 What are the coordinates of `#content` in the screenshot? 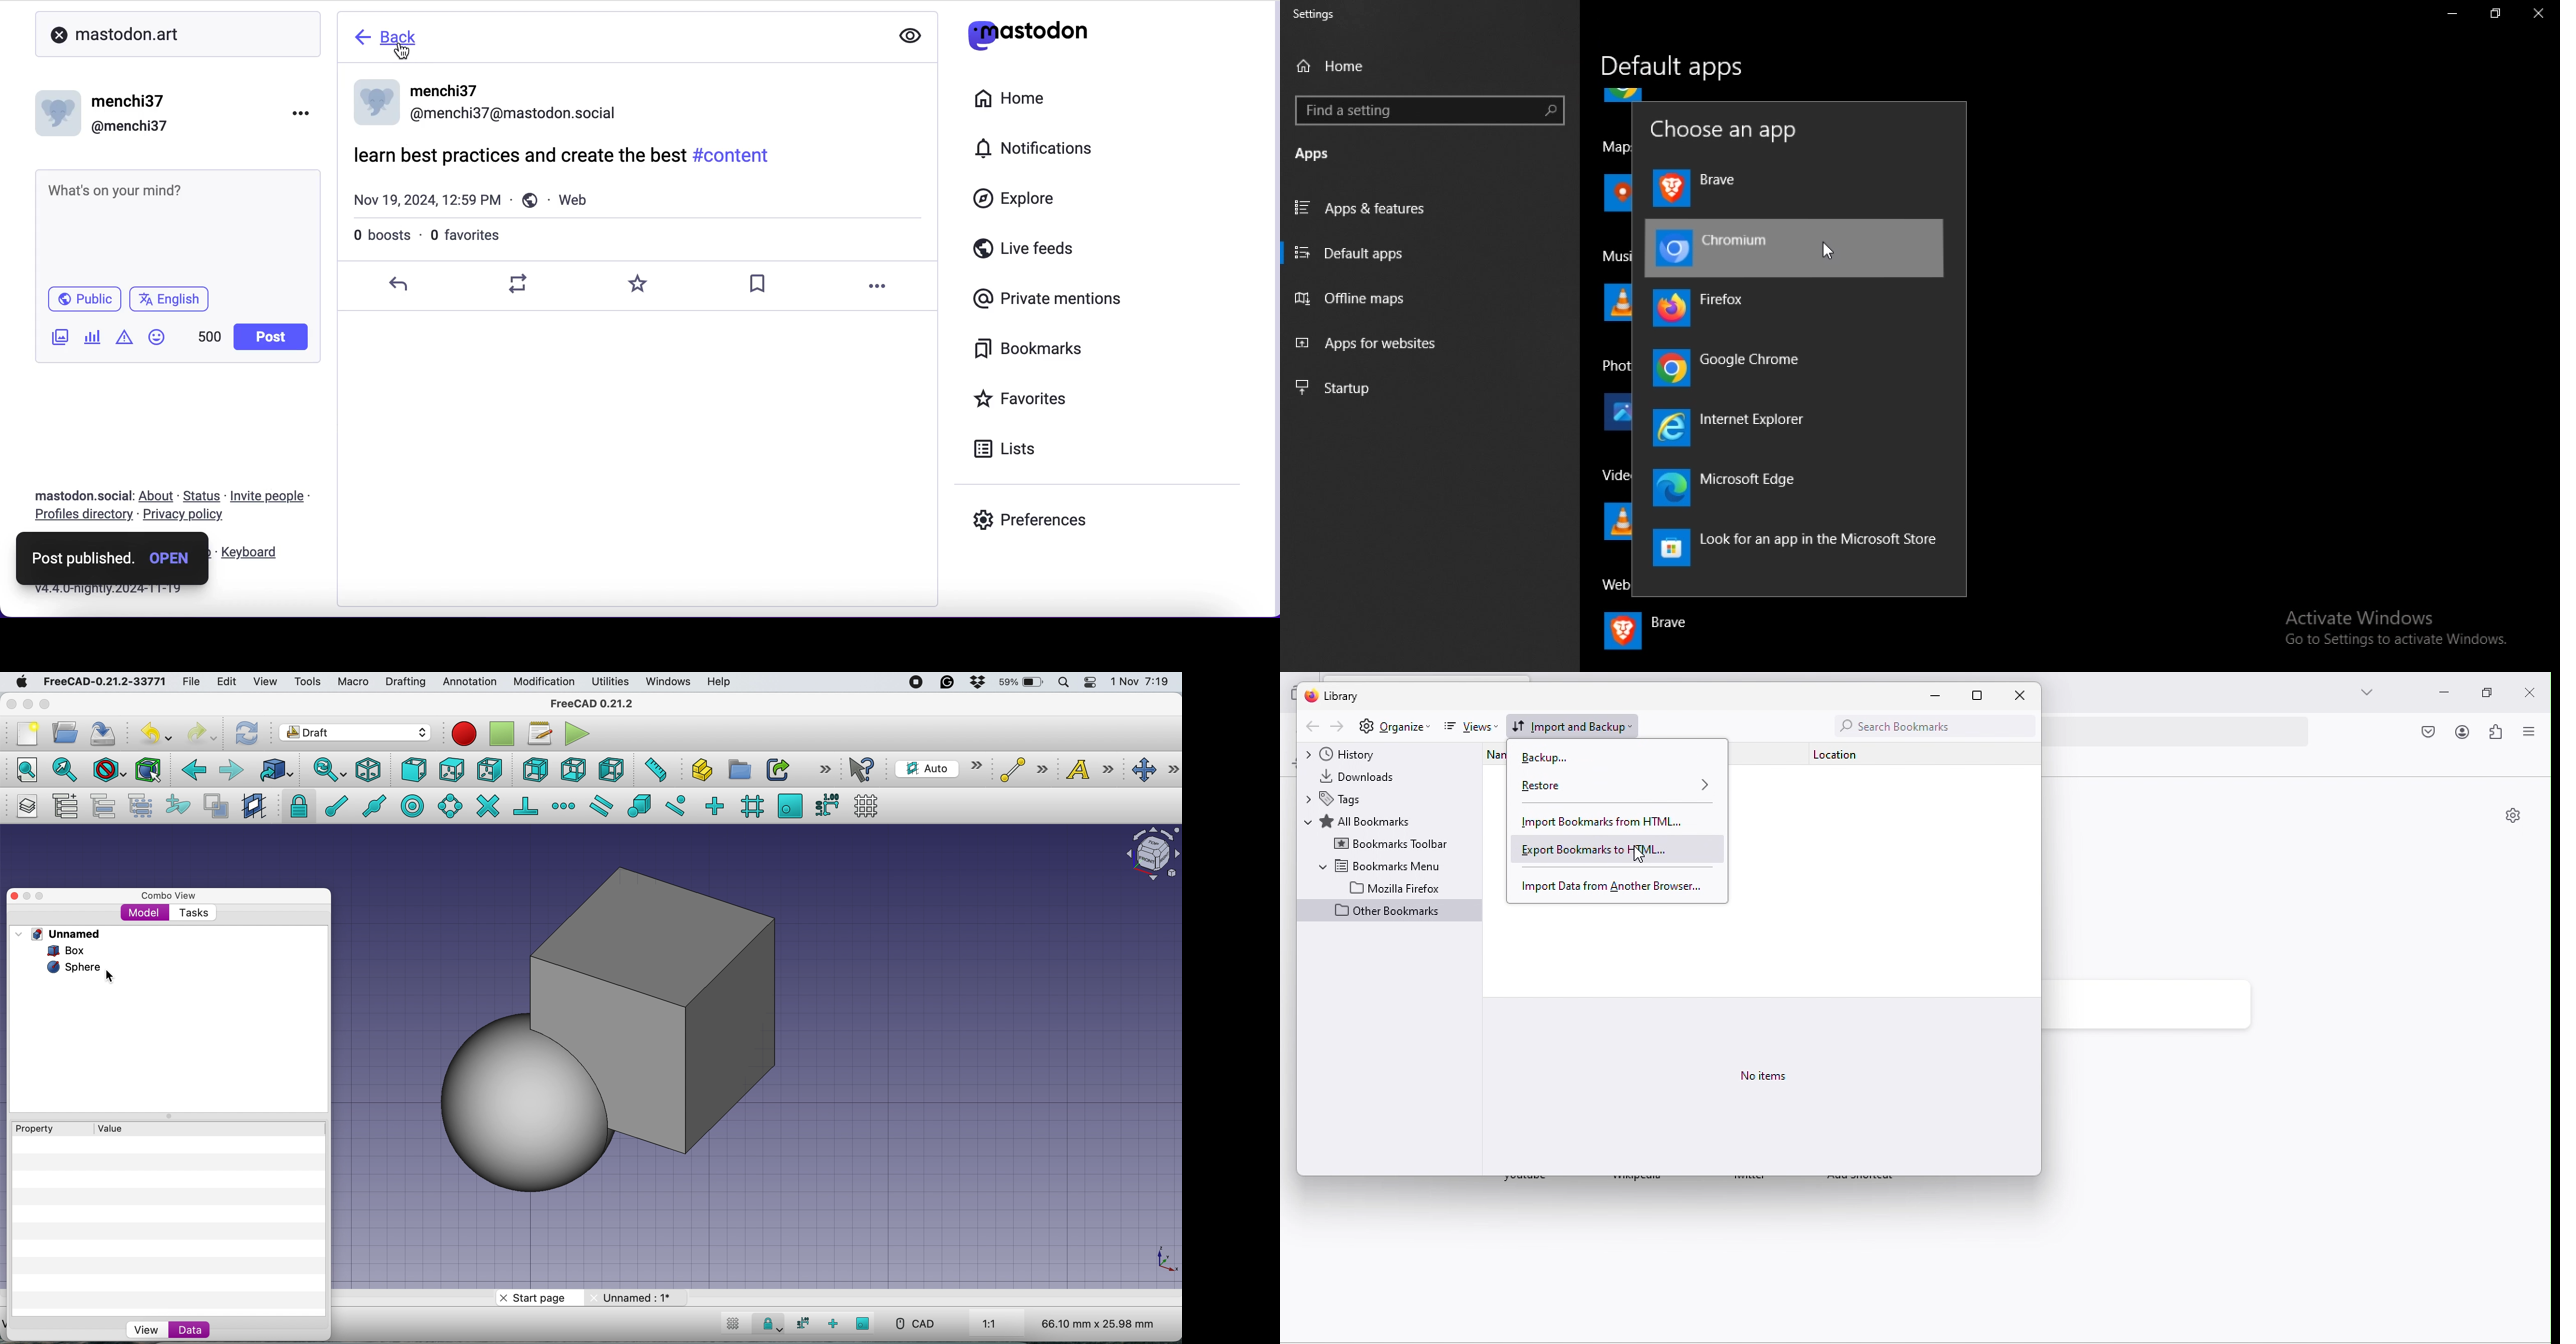 It's located at (735, 154).